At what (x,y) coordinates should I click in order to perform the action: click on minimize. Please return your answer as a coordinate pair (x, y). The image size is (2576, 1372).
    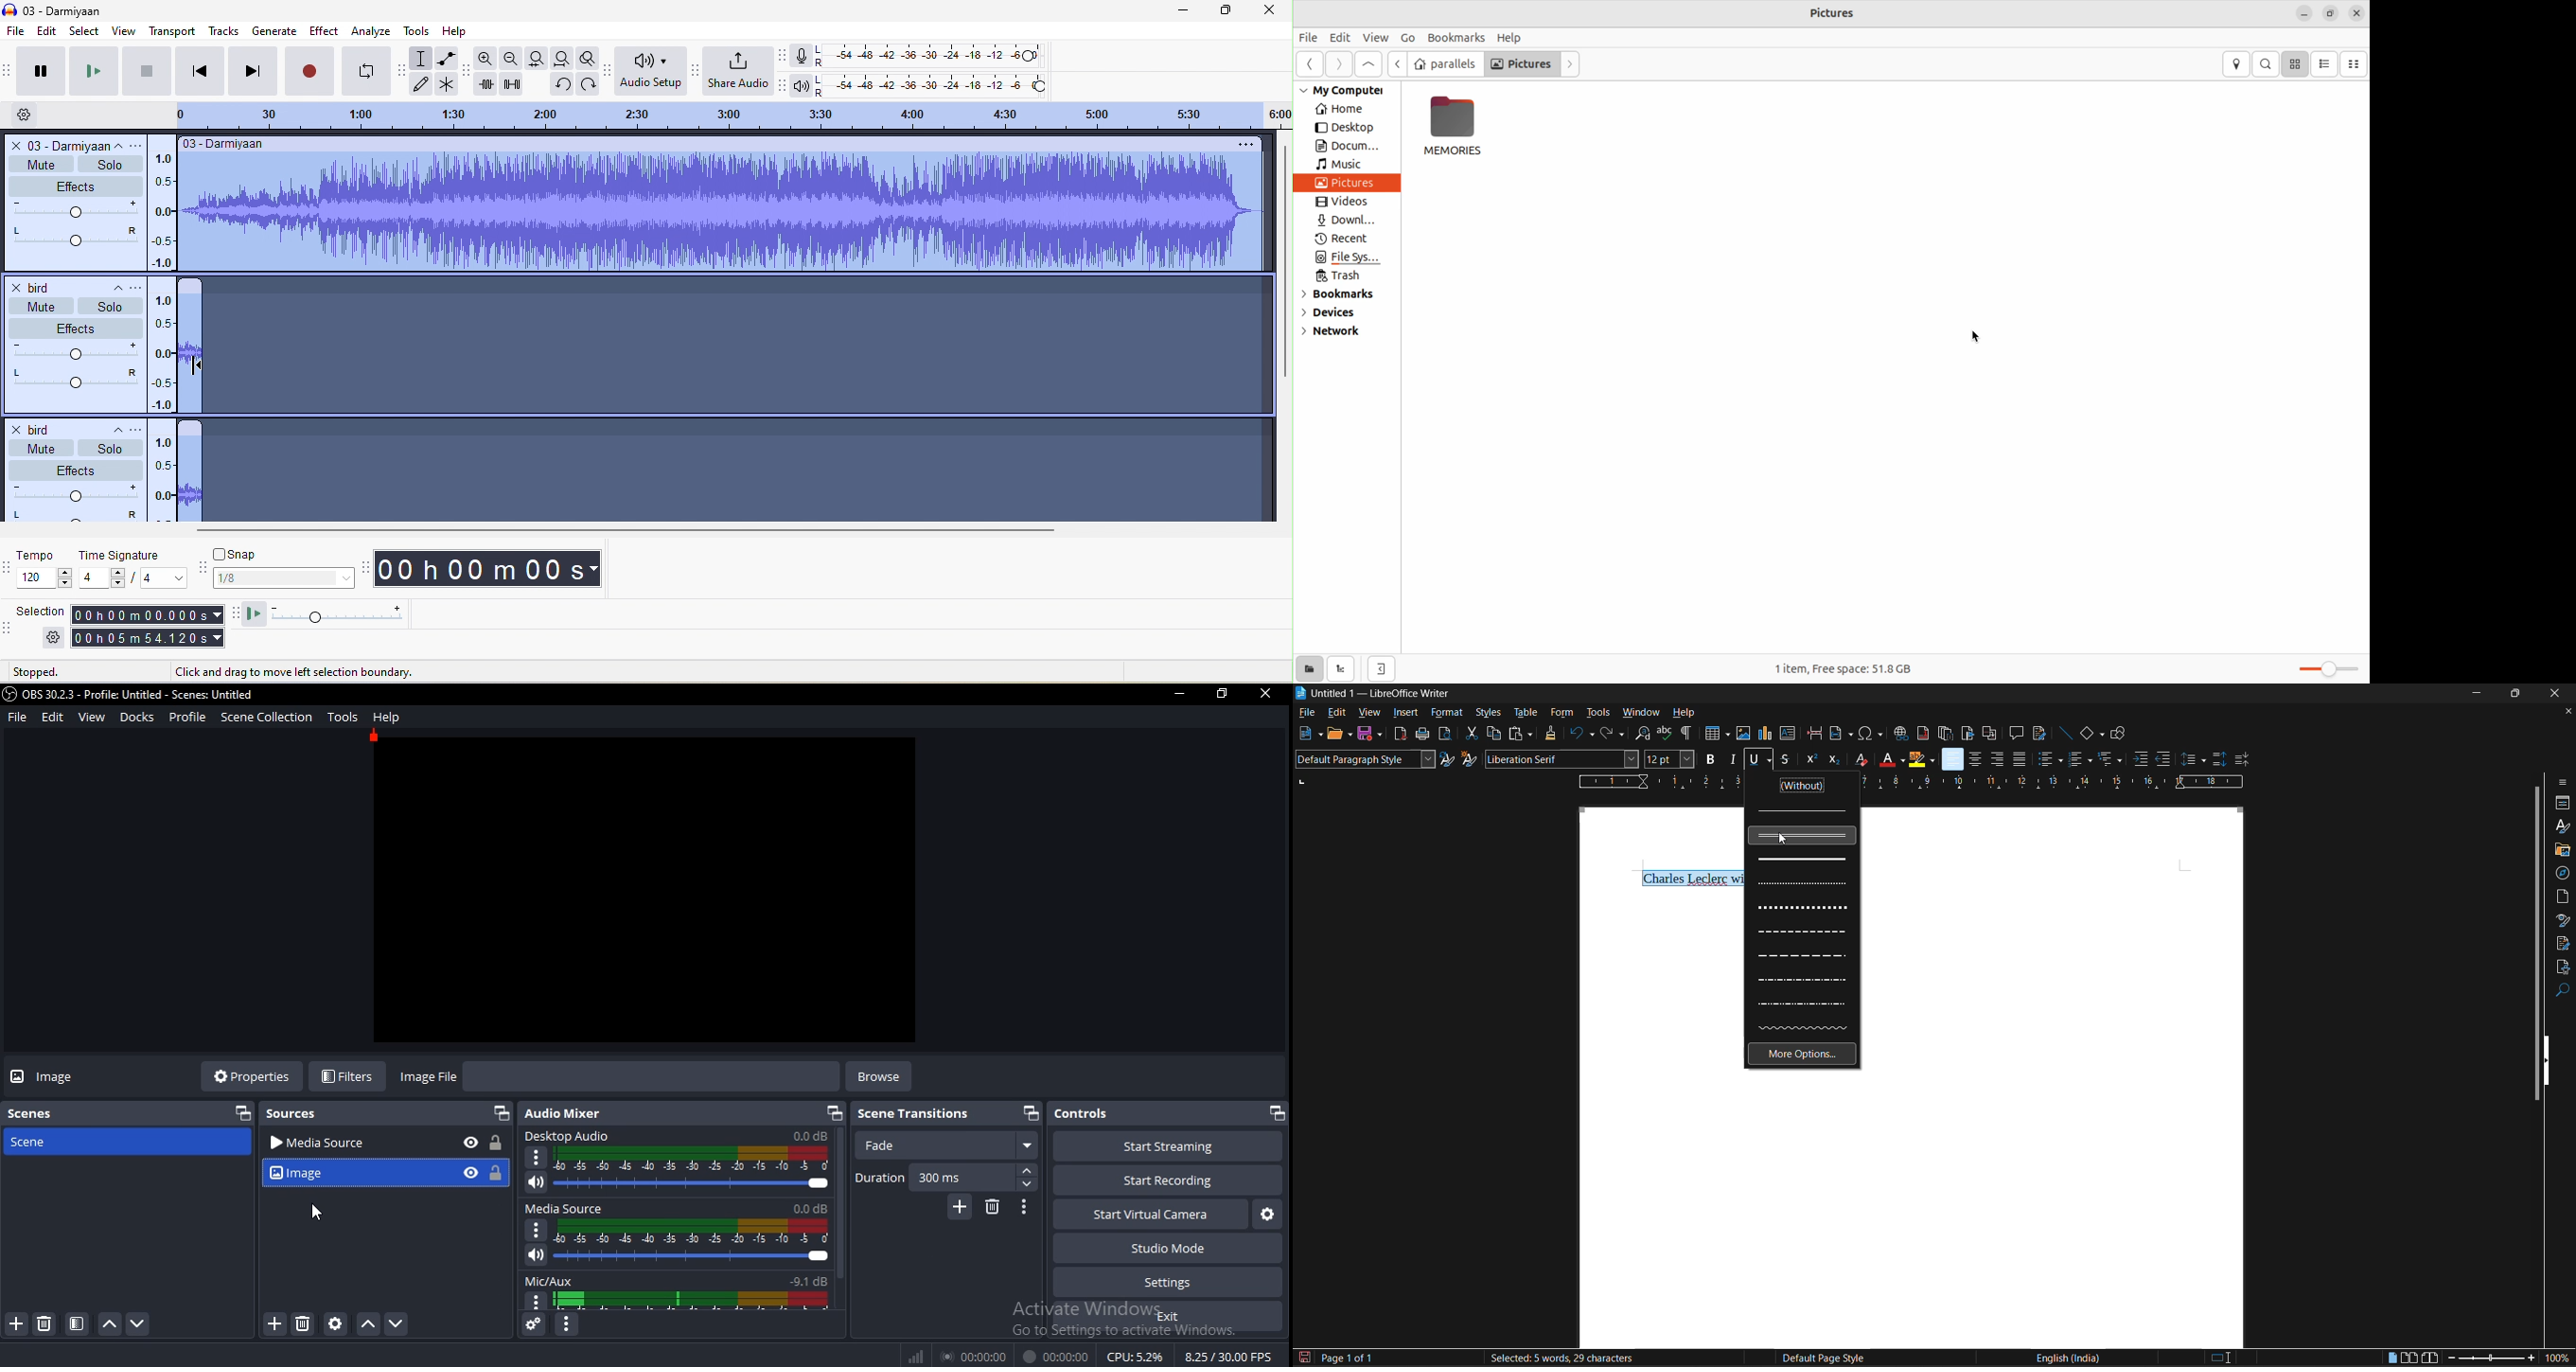
    Looking at the image, I should click on (1177, 694).